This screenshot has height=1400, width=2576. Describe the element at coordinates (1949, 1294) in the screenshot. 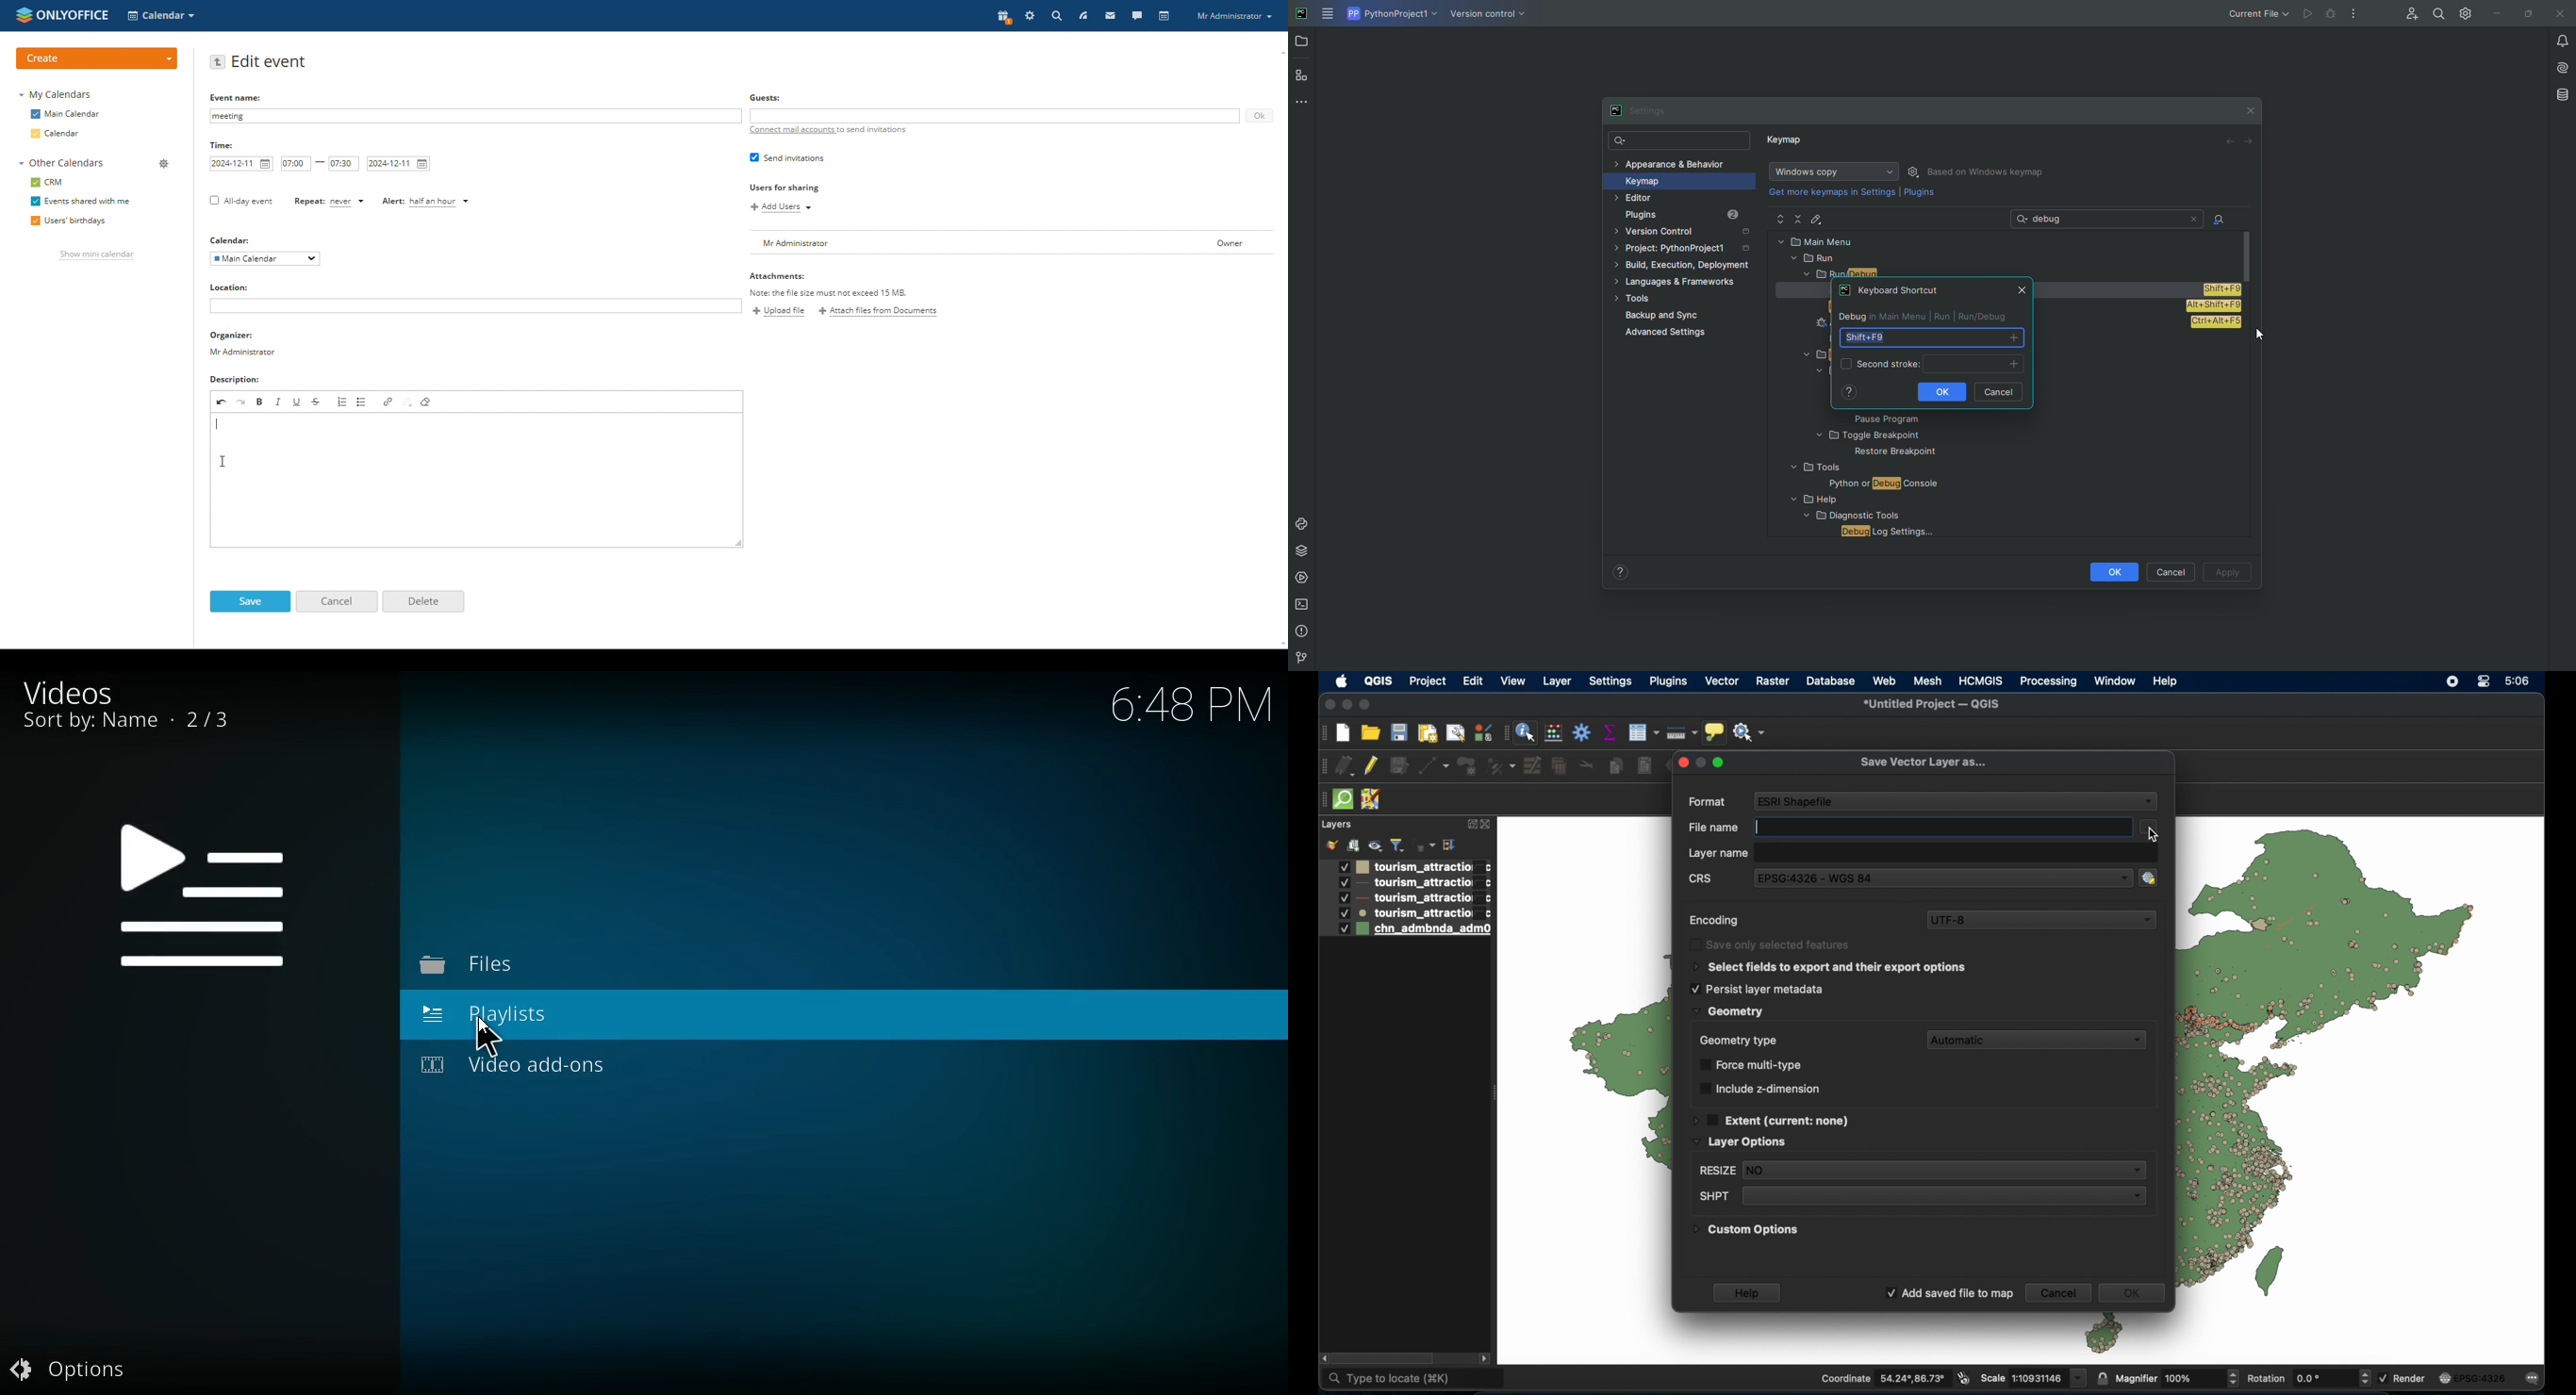

I see `add saved file to map` at that location.